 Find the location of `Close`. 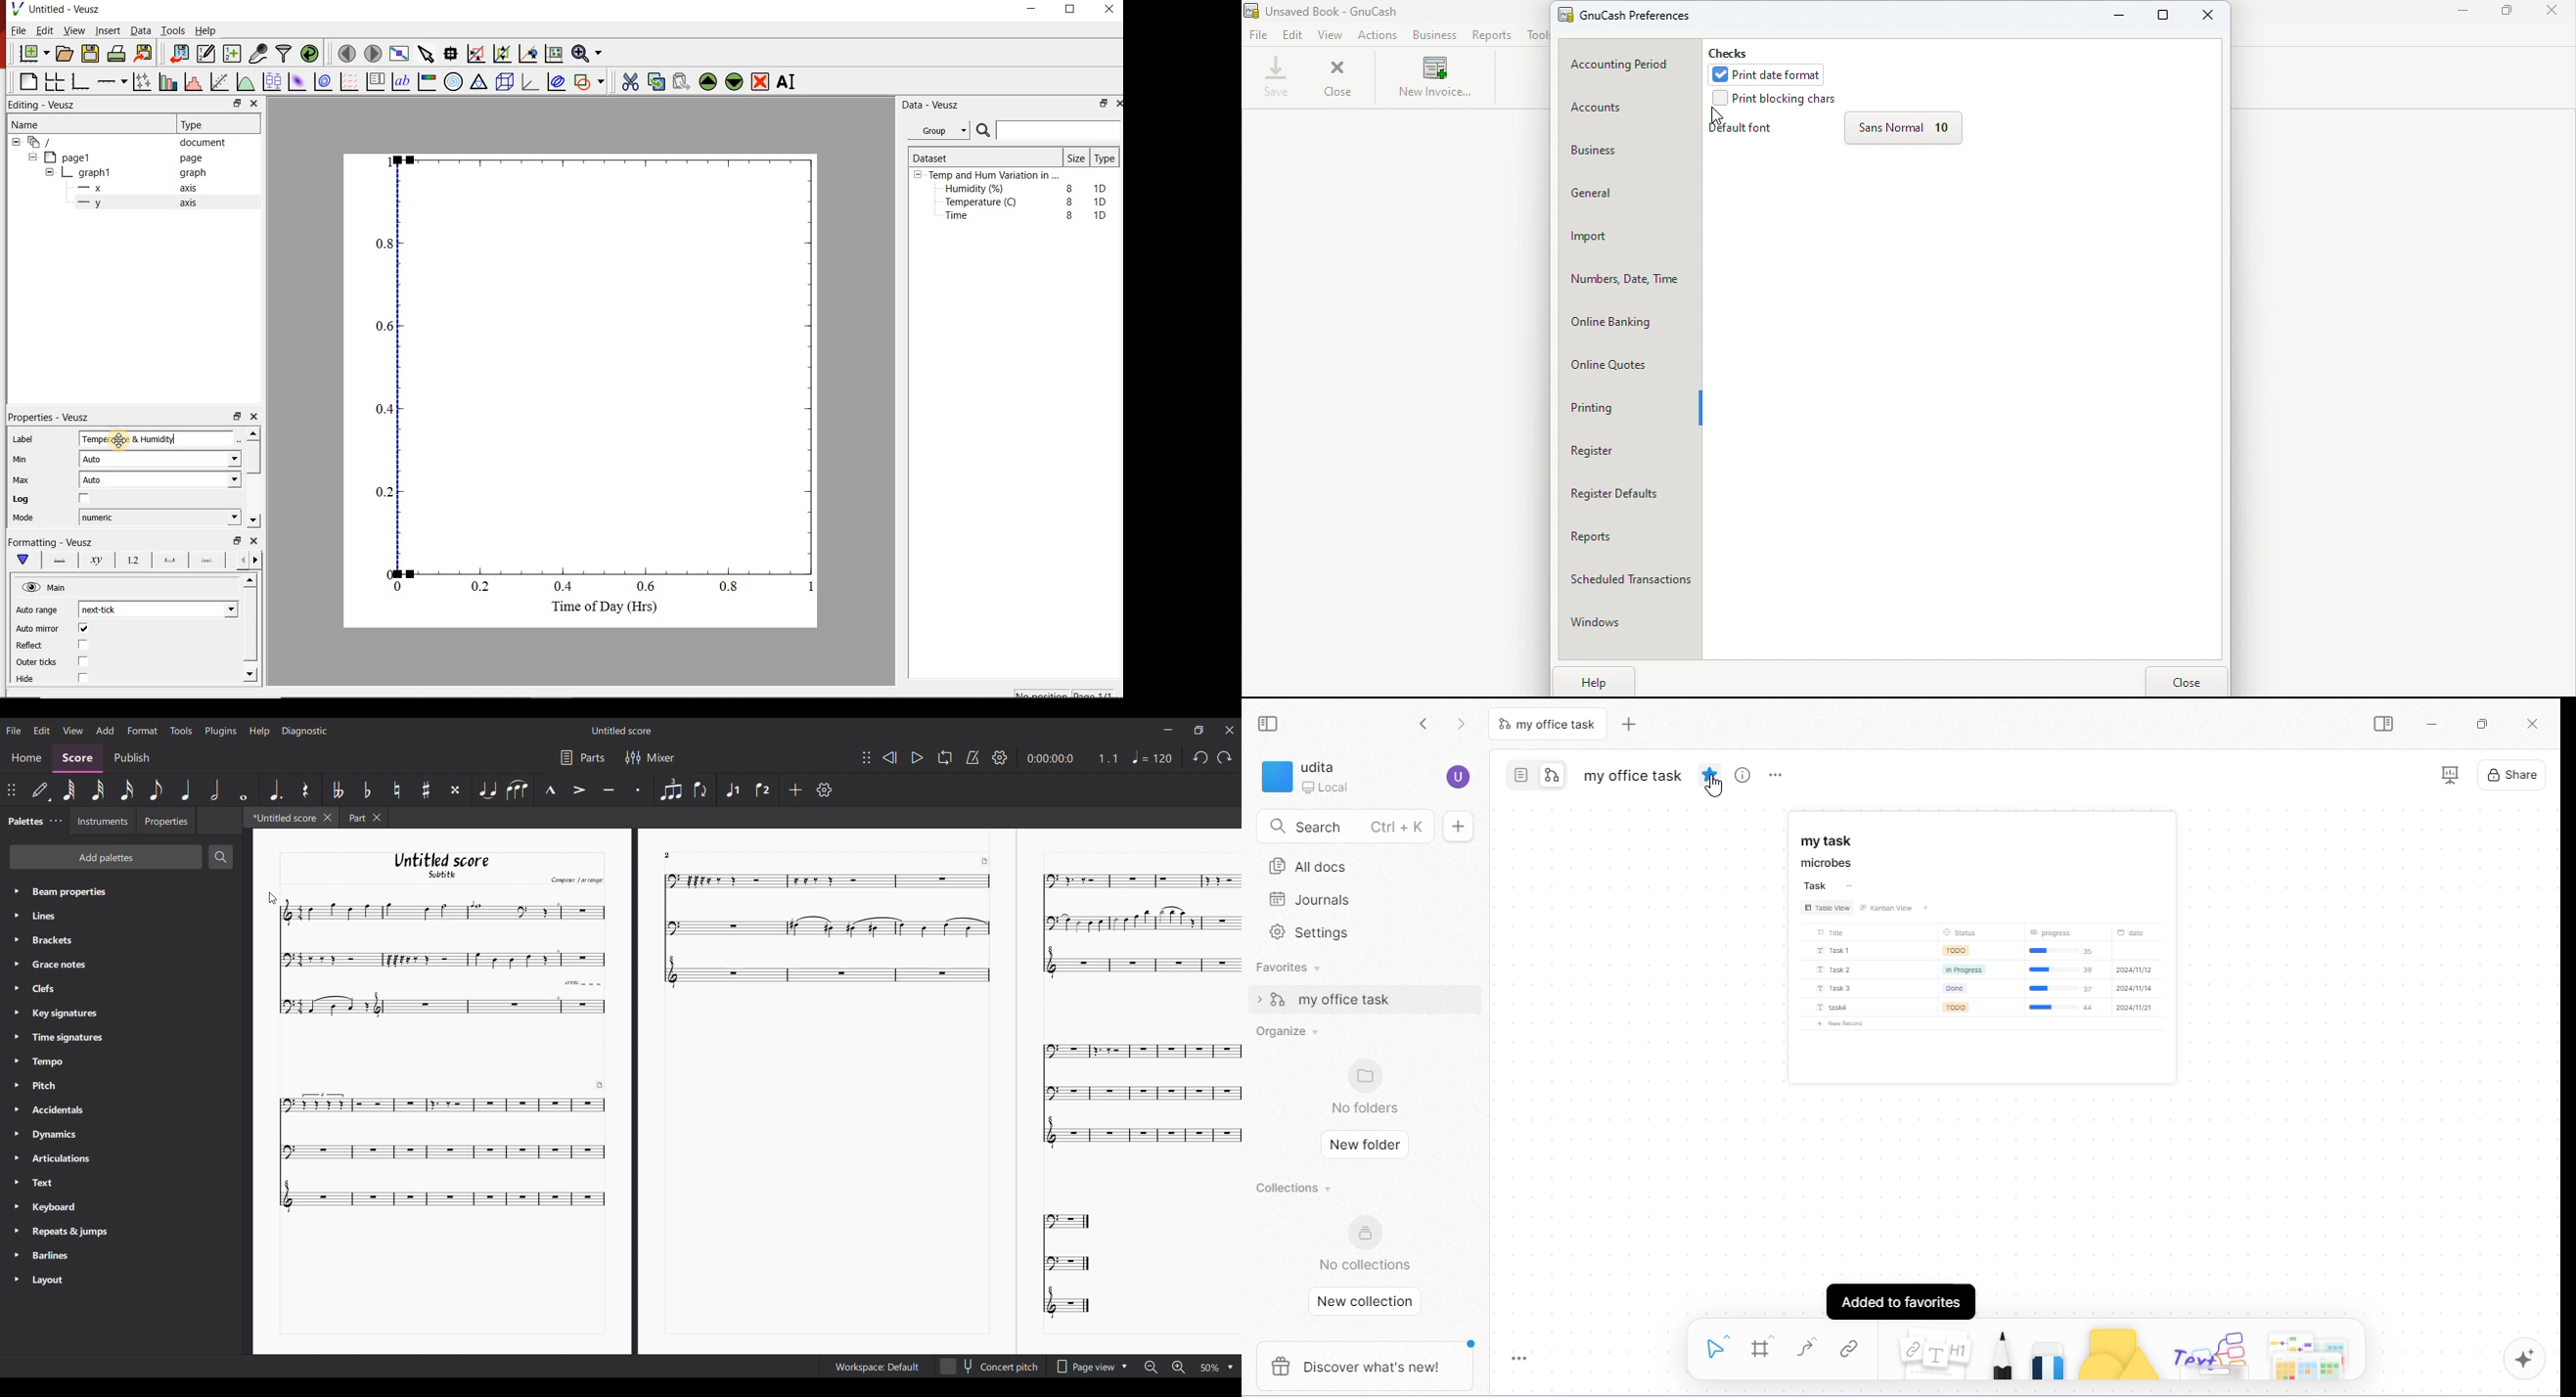

Close is located at coordinates (2191, 680).